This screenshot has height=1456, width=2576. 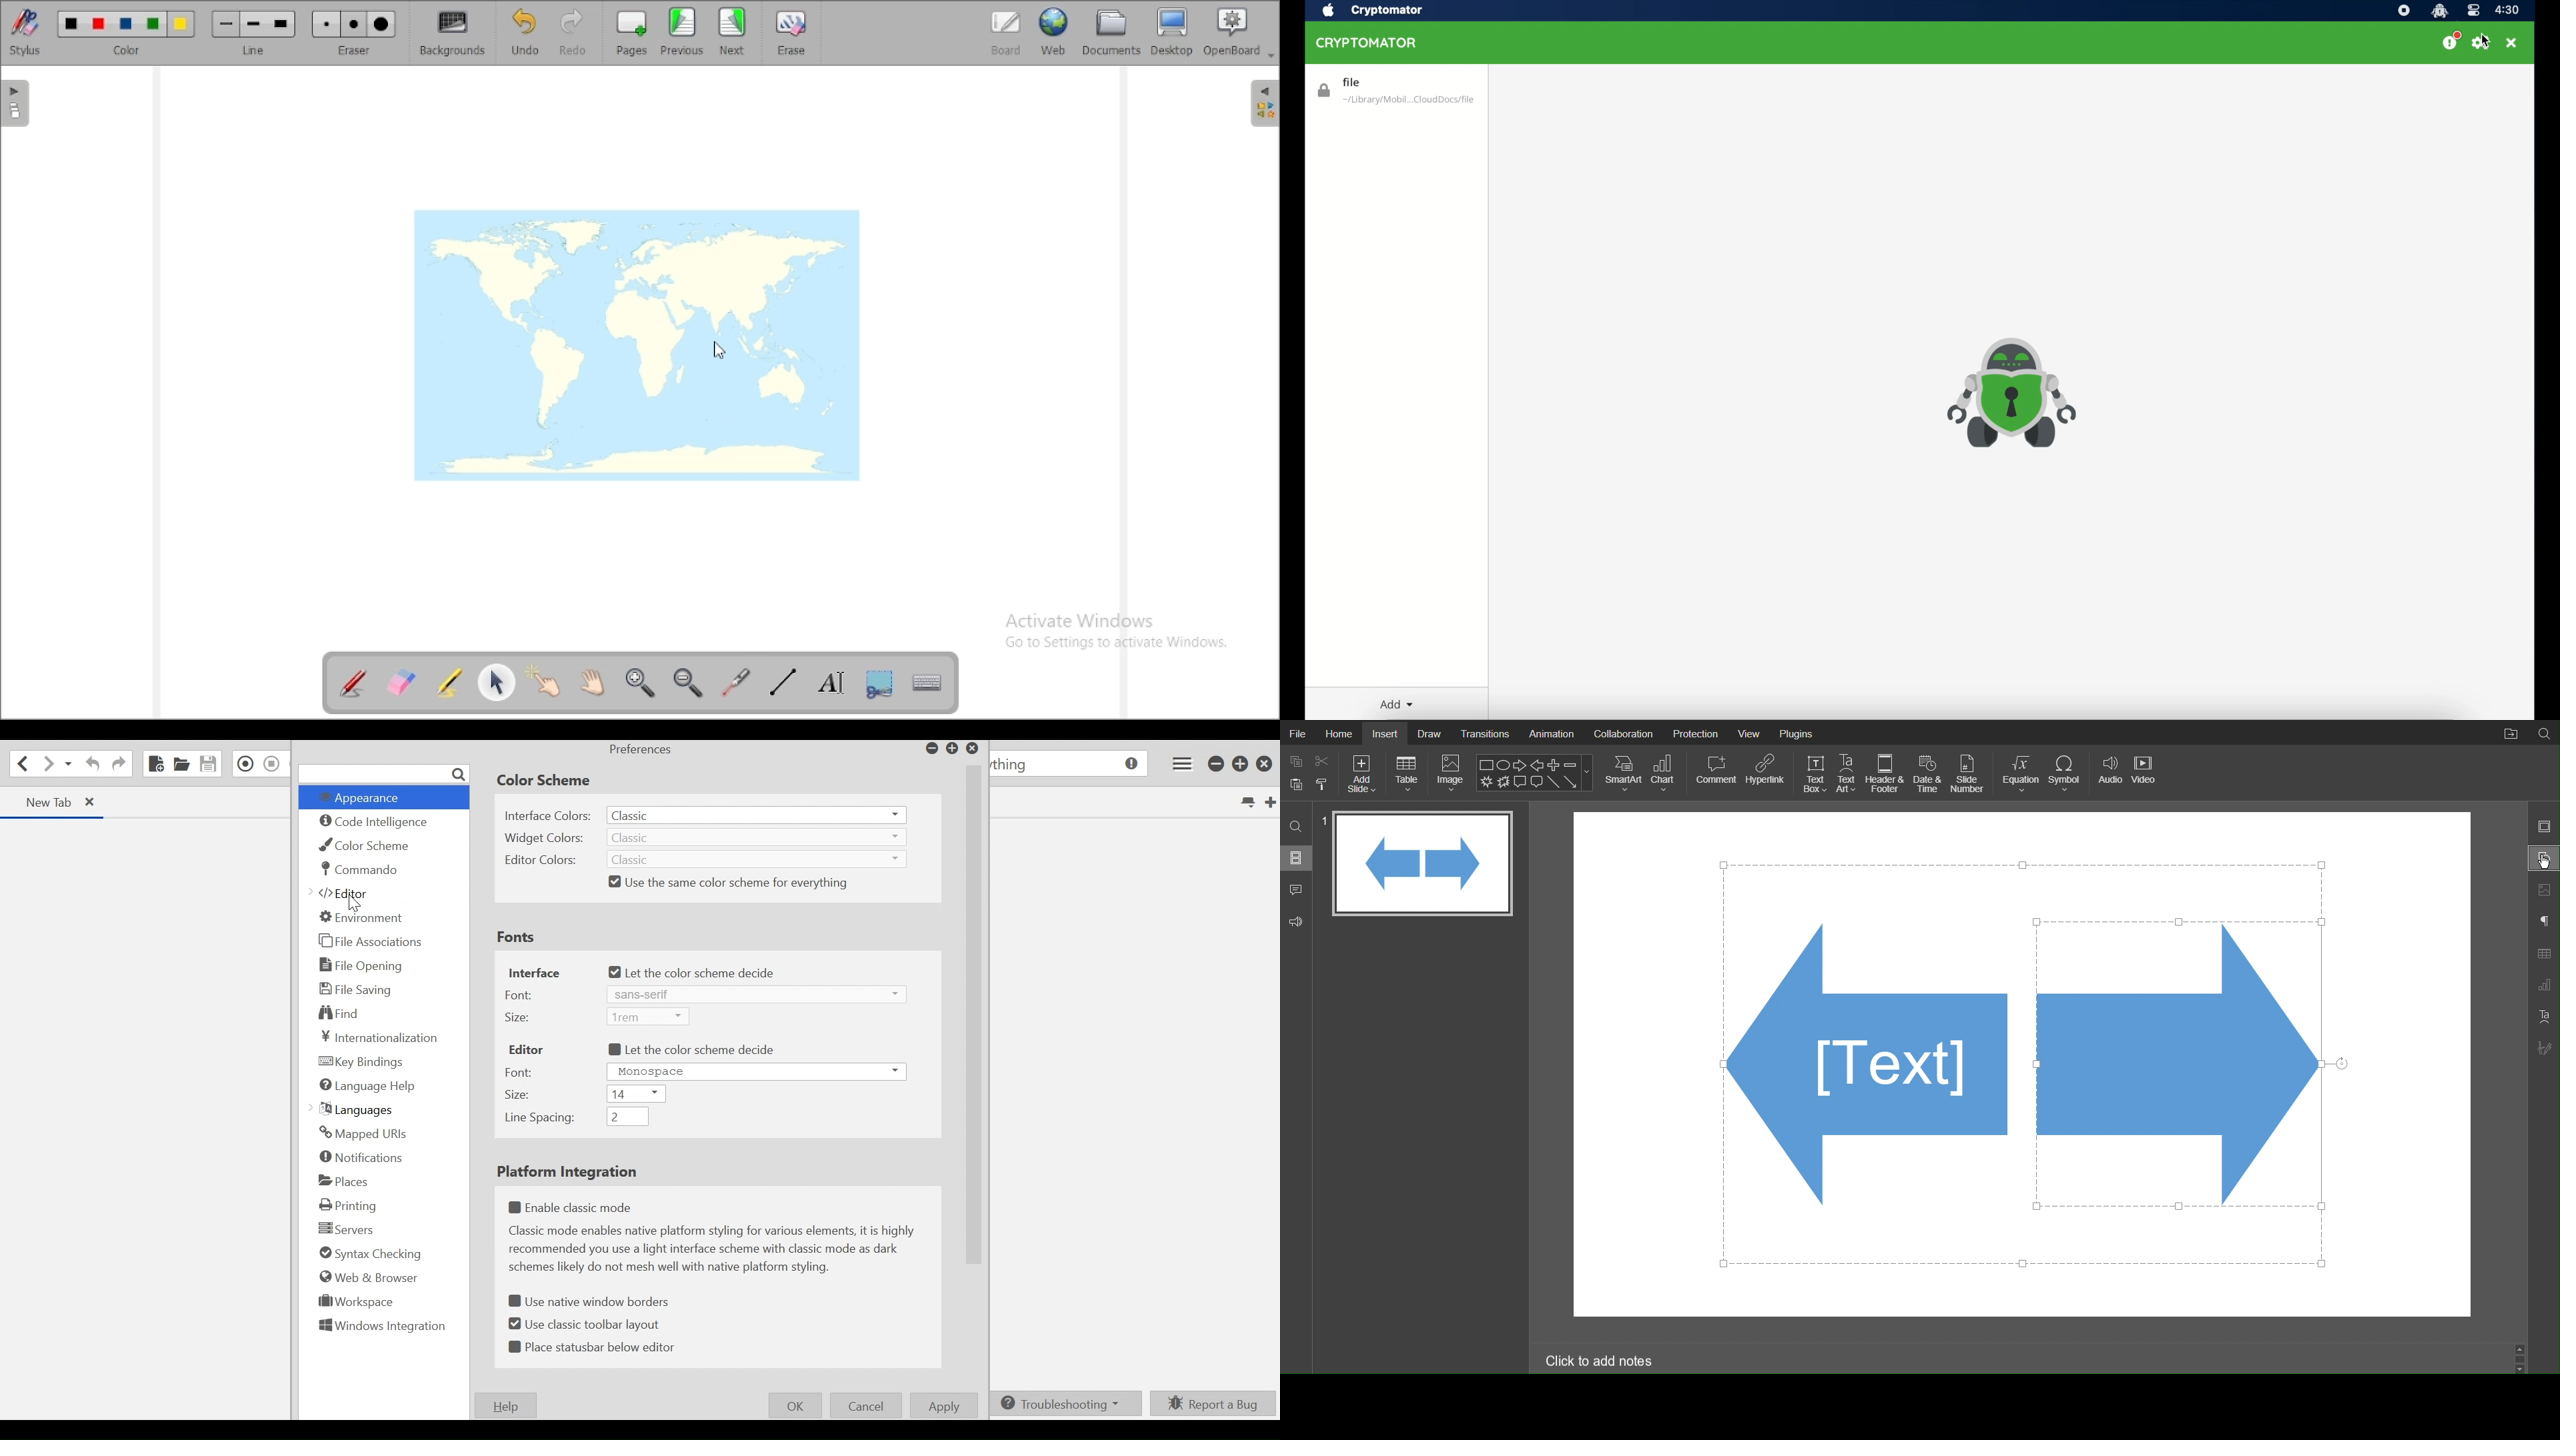 I want to click on Open File, so click(x=181, y=764).